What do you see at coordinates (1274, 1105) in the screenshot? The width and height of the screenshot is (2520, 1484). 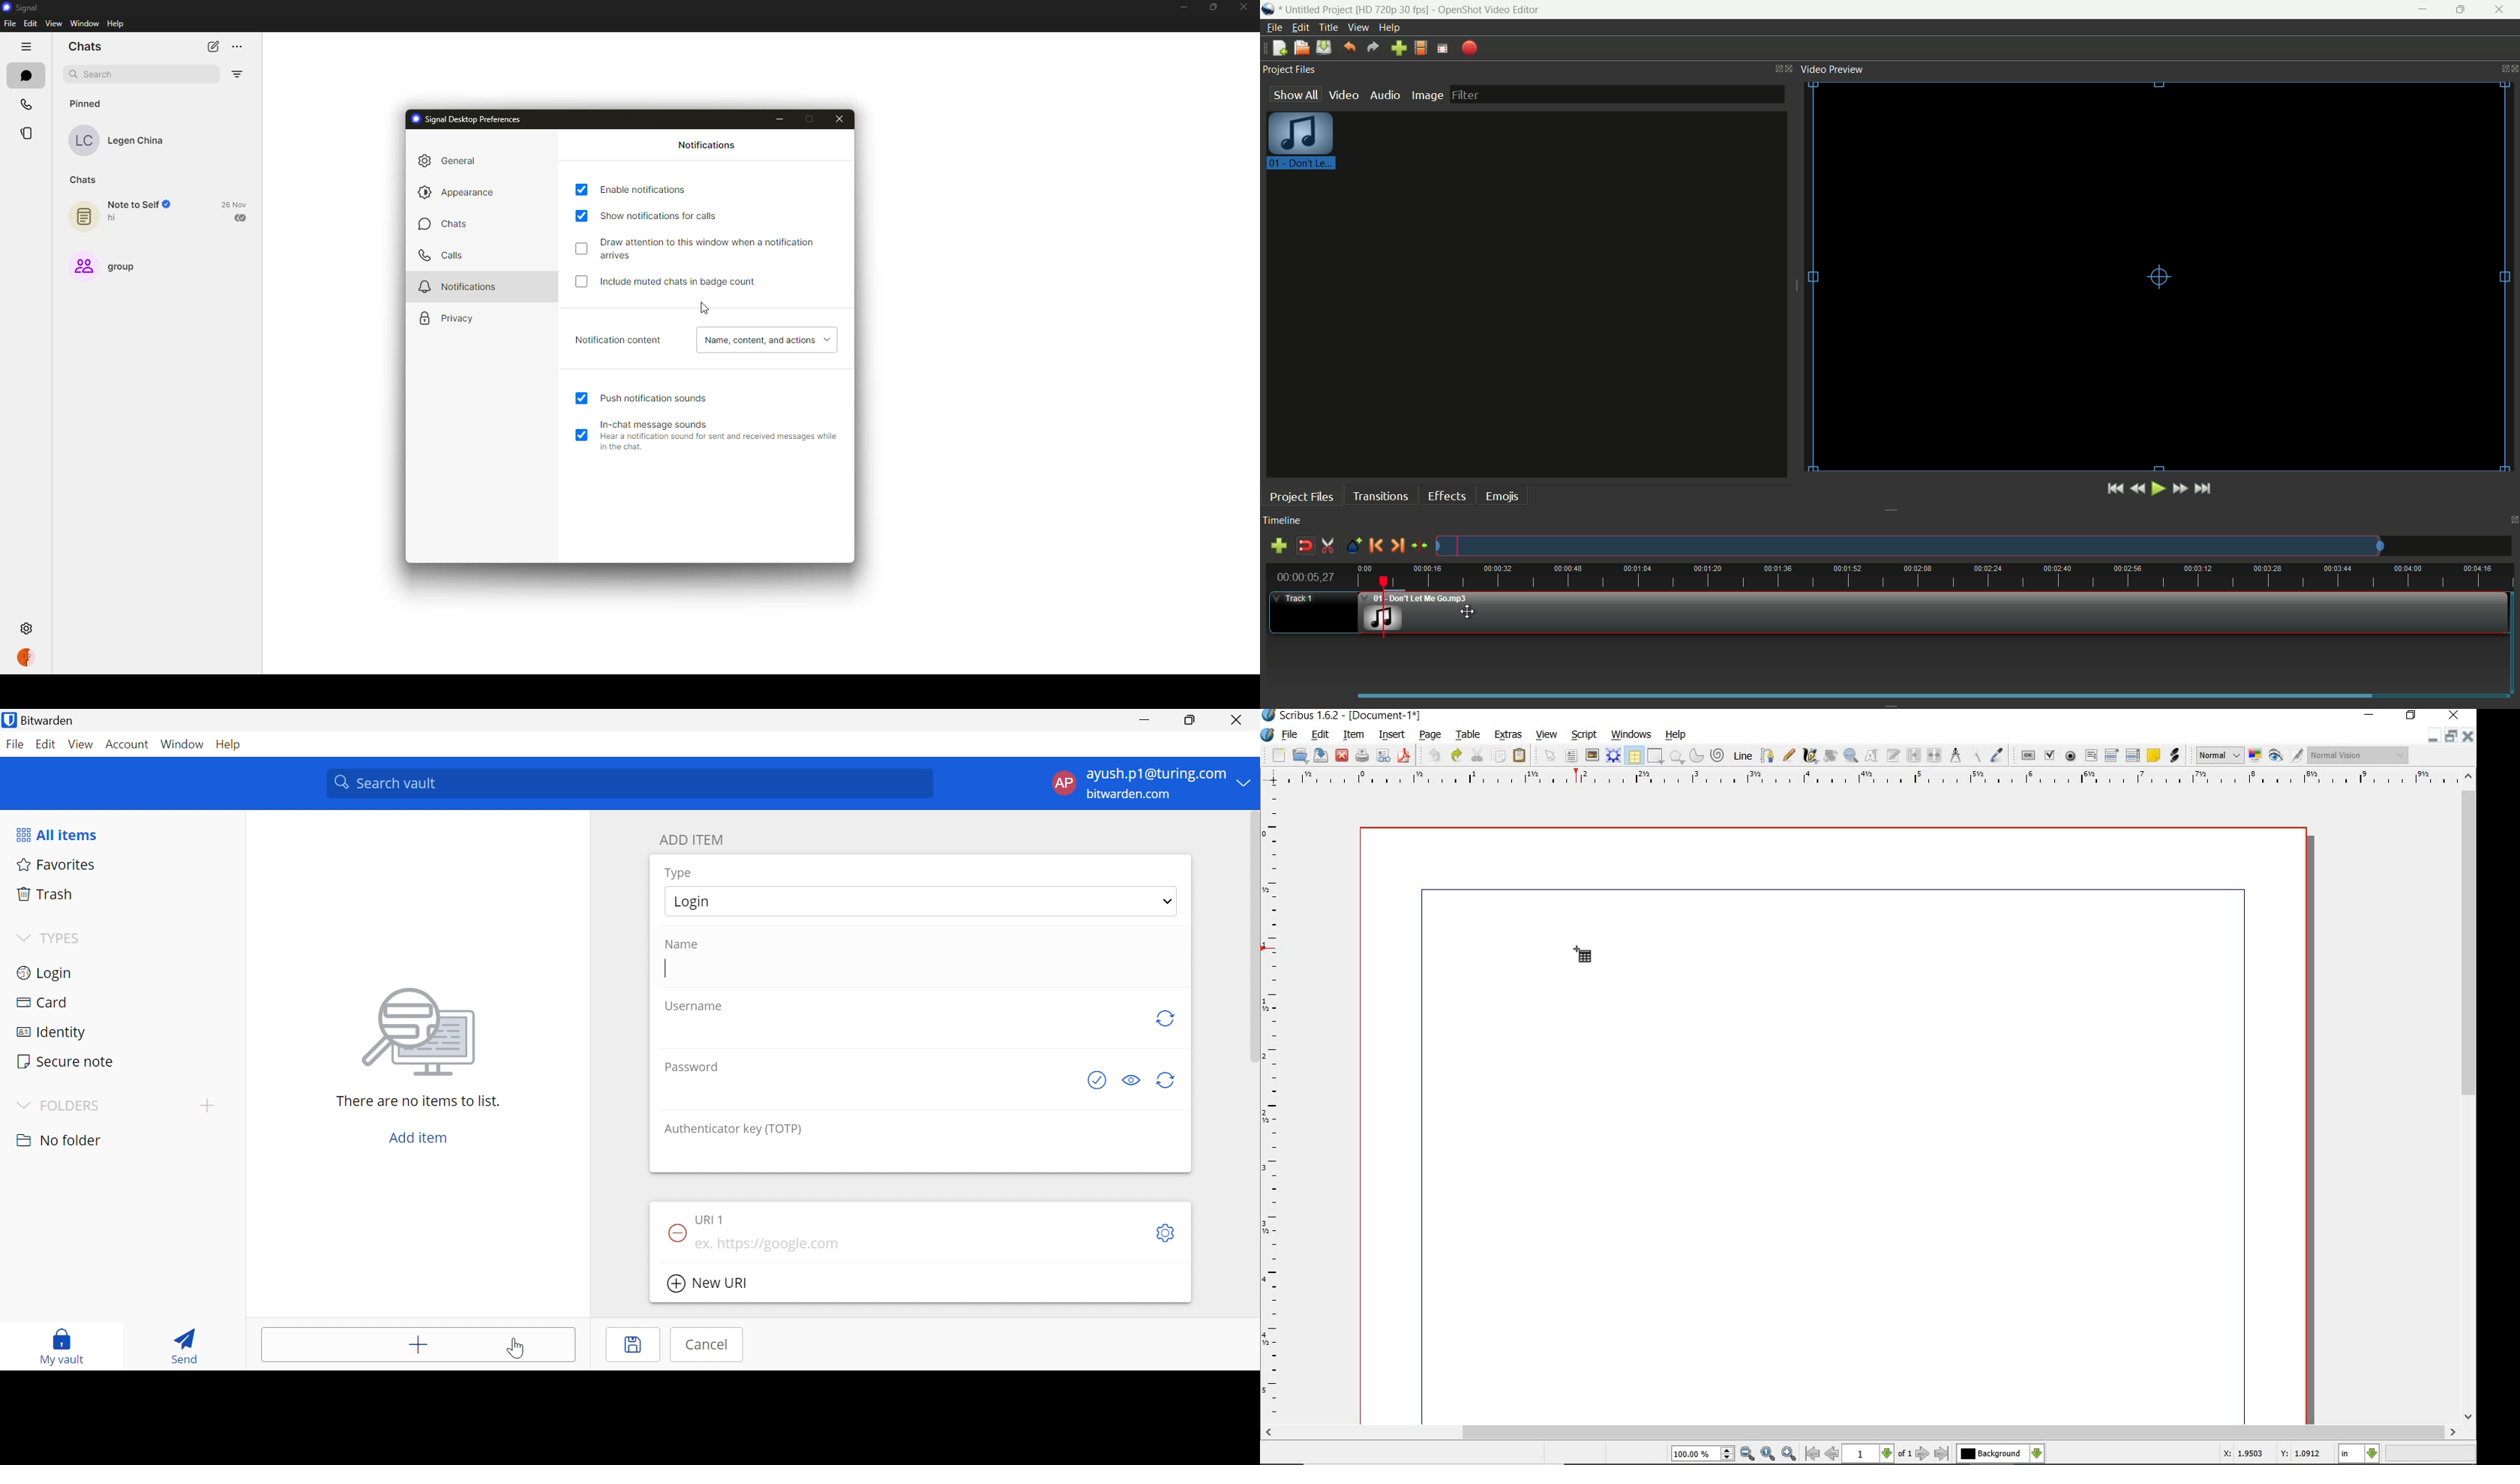 I see `ruler` at bounding box center [1274, 1105].